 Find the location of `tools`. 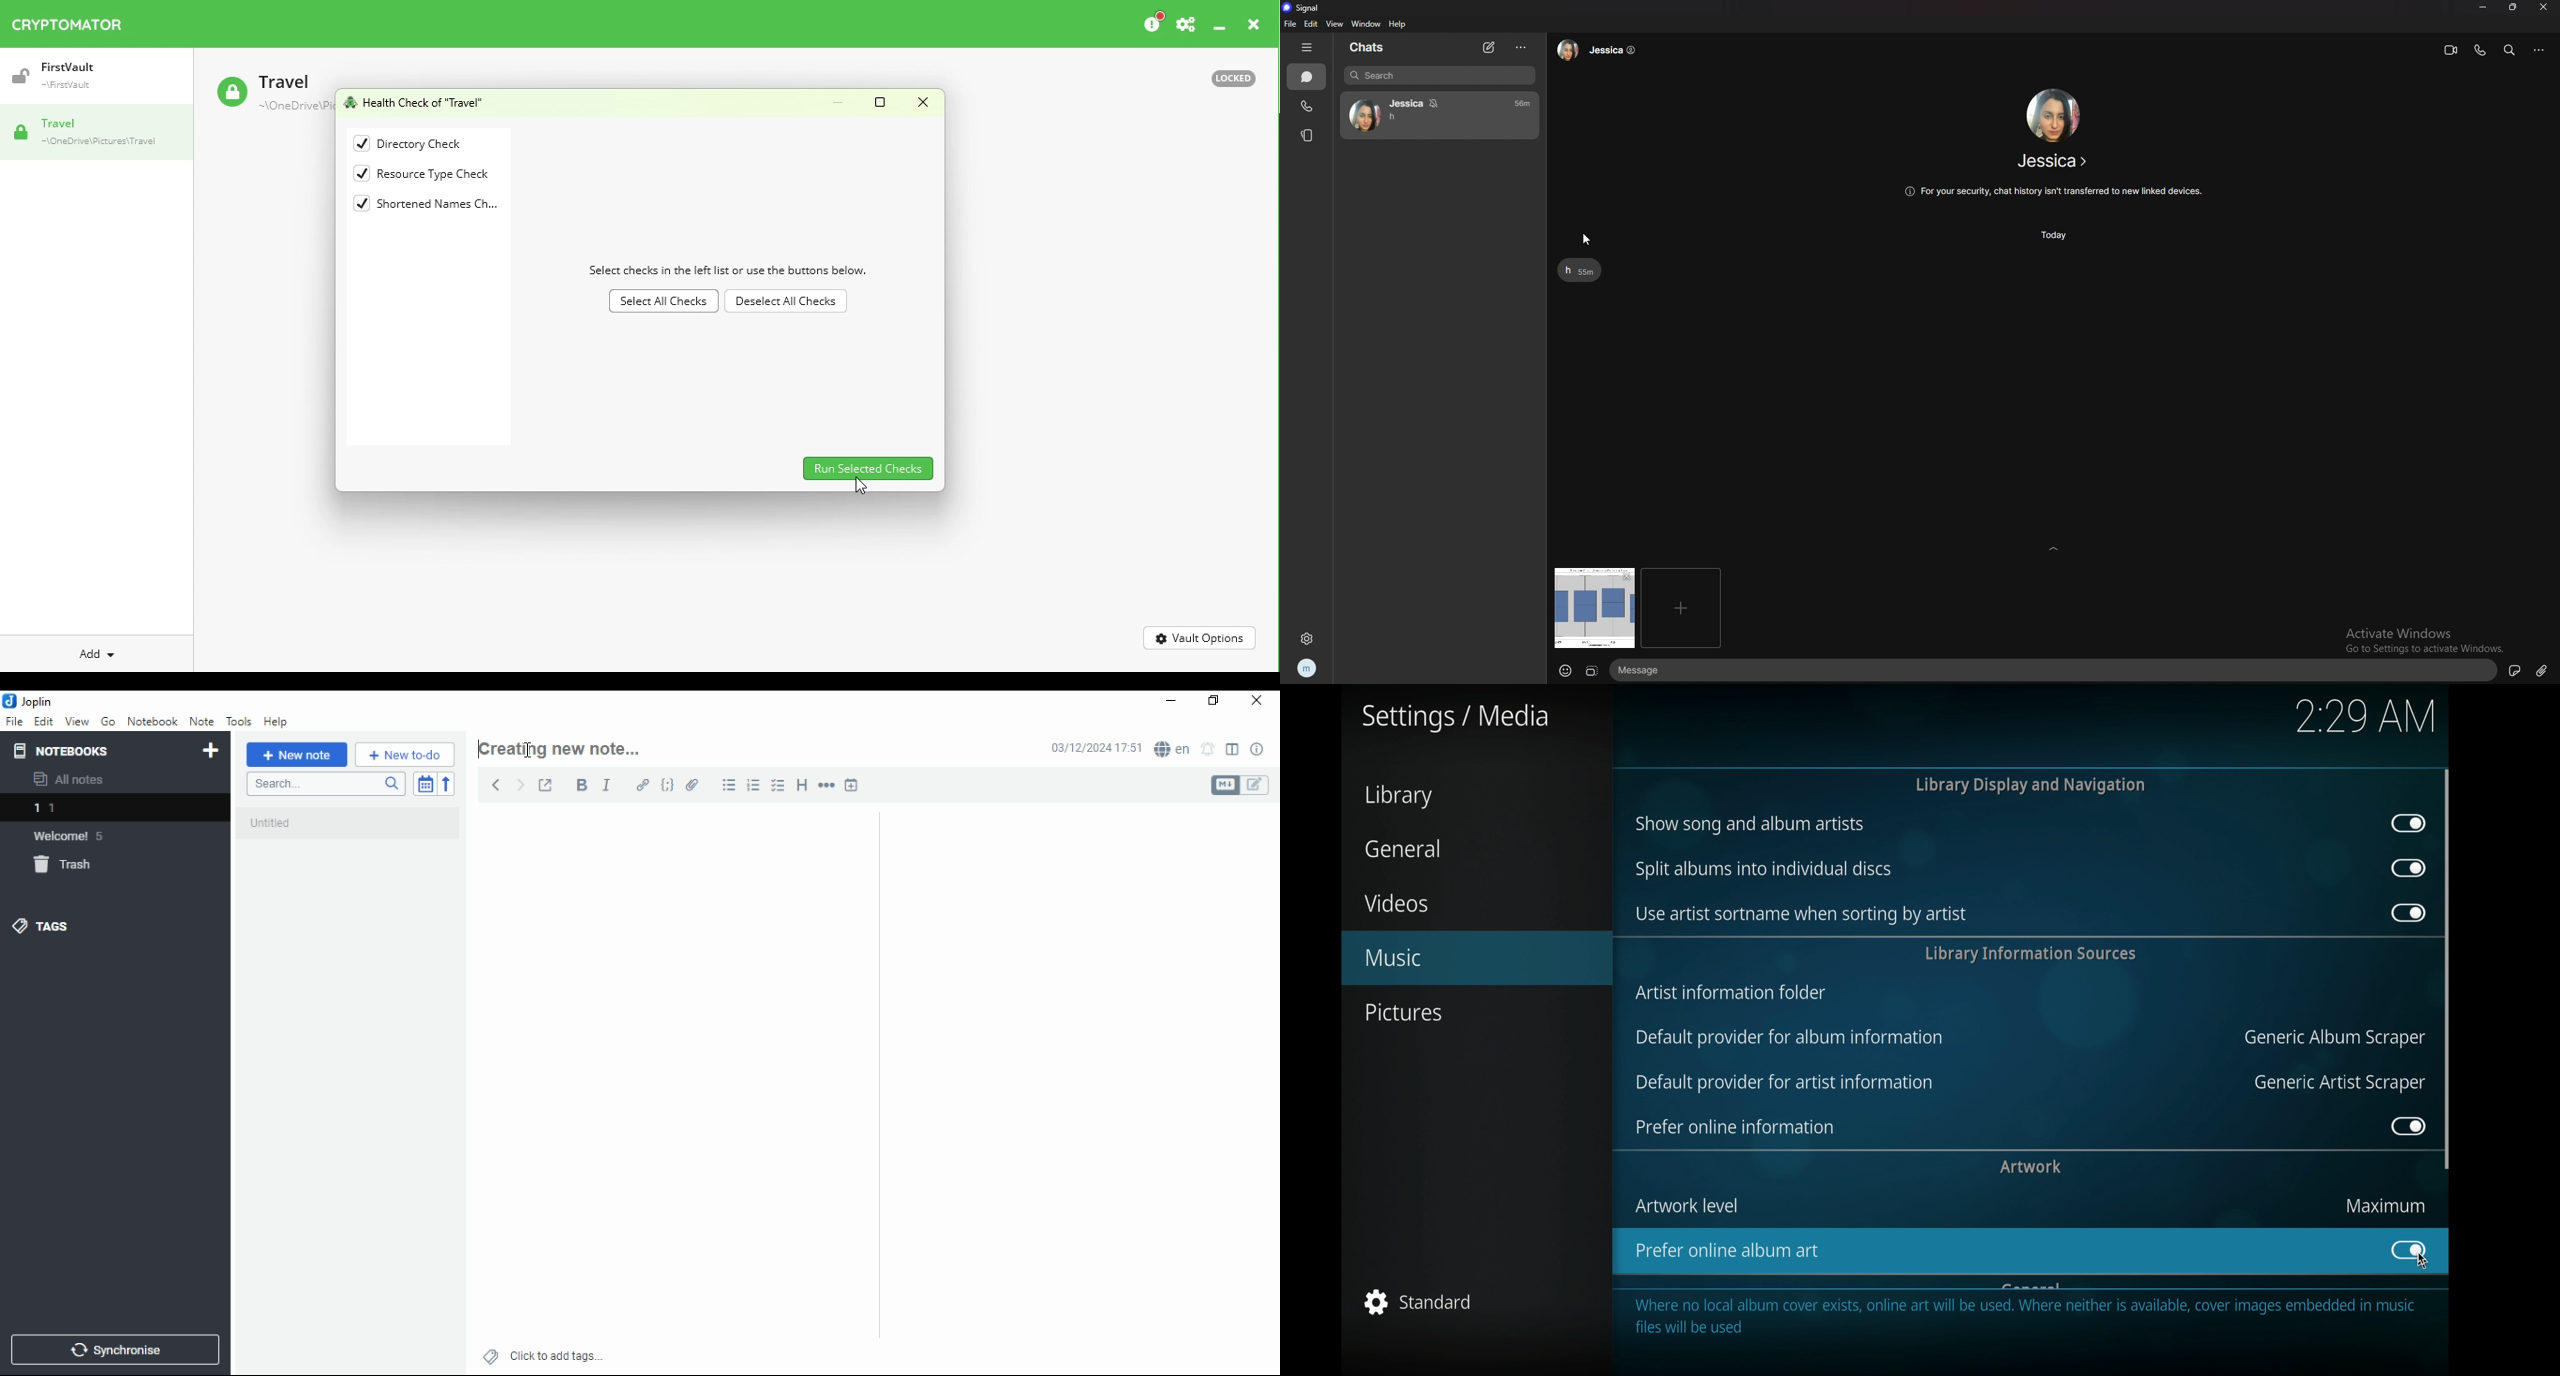

tools is located at coordinates (238, 720).